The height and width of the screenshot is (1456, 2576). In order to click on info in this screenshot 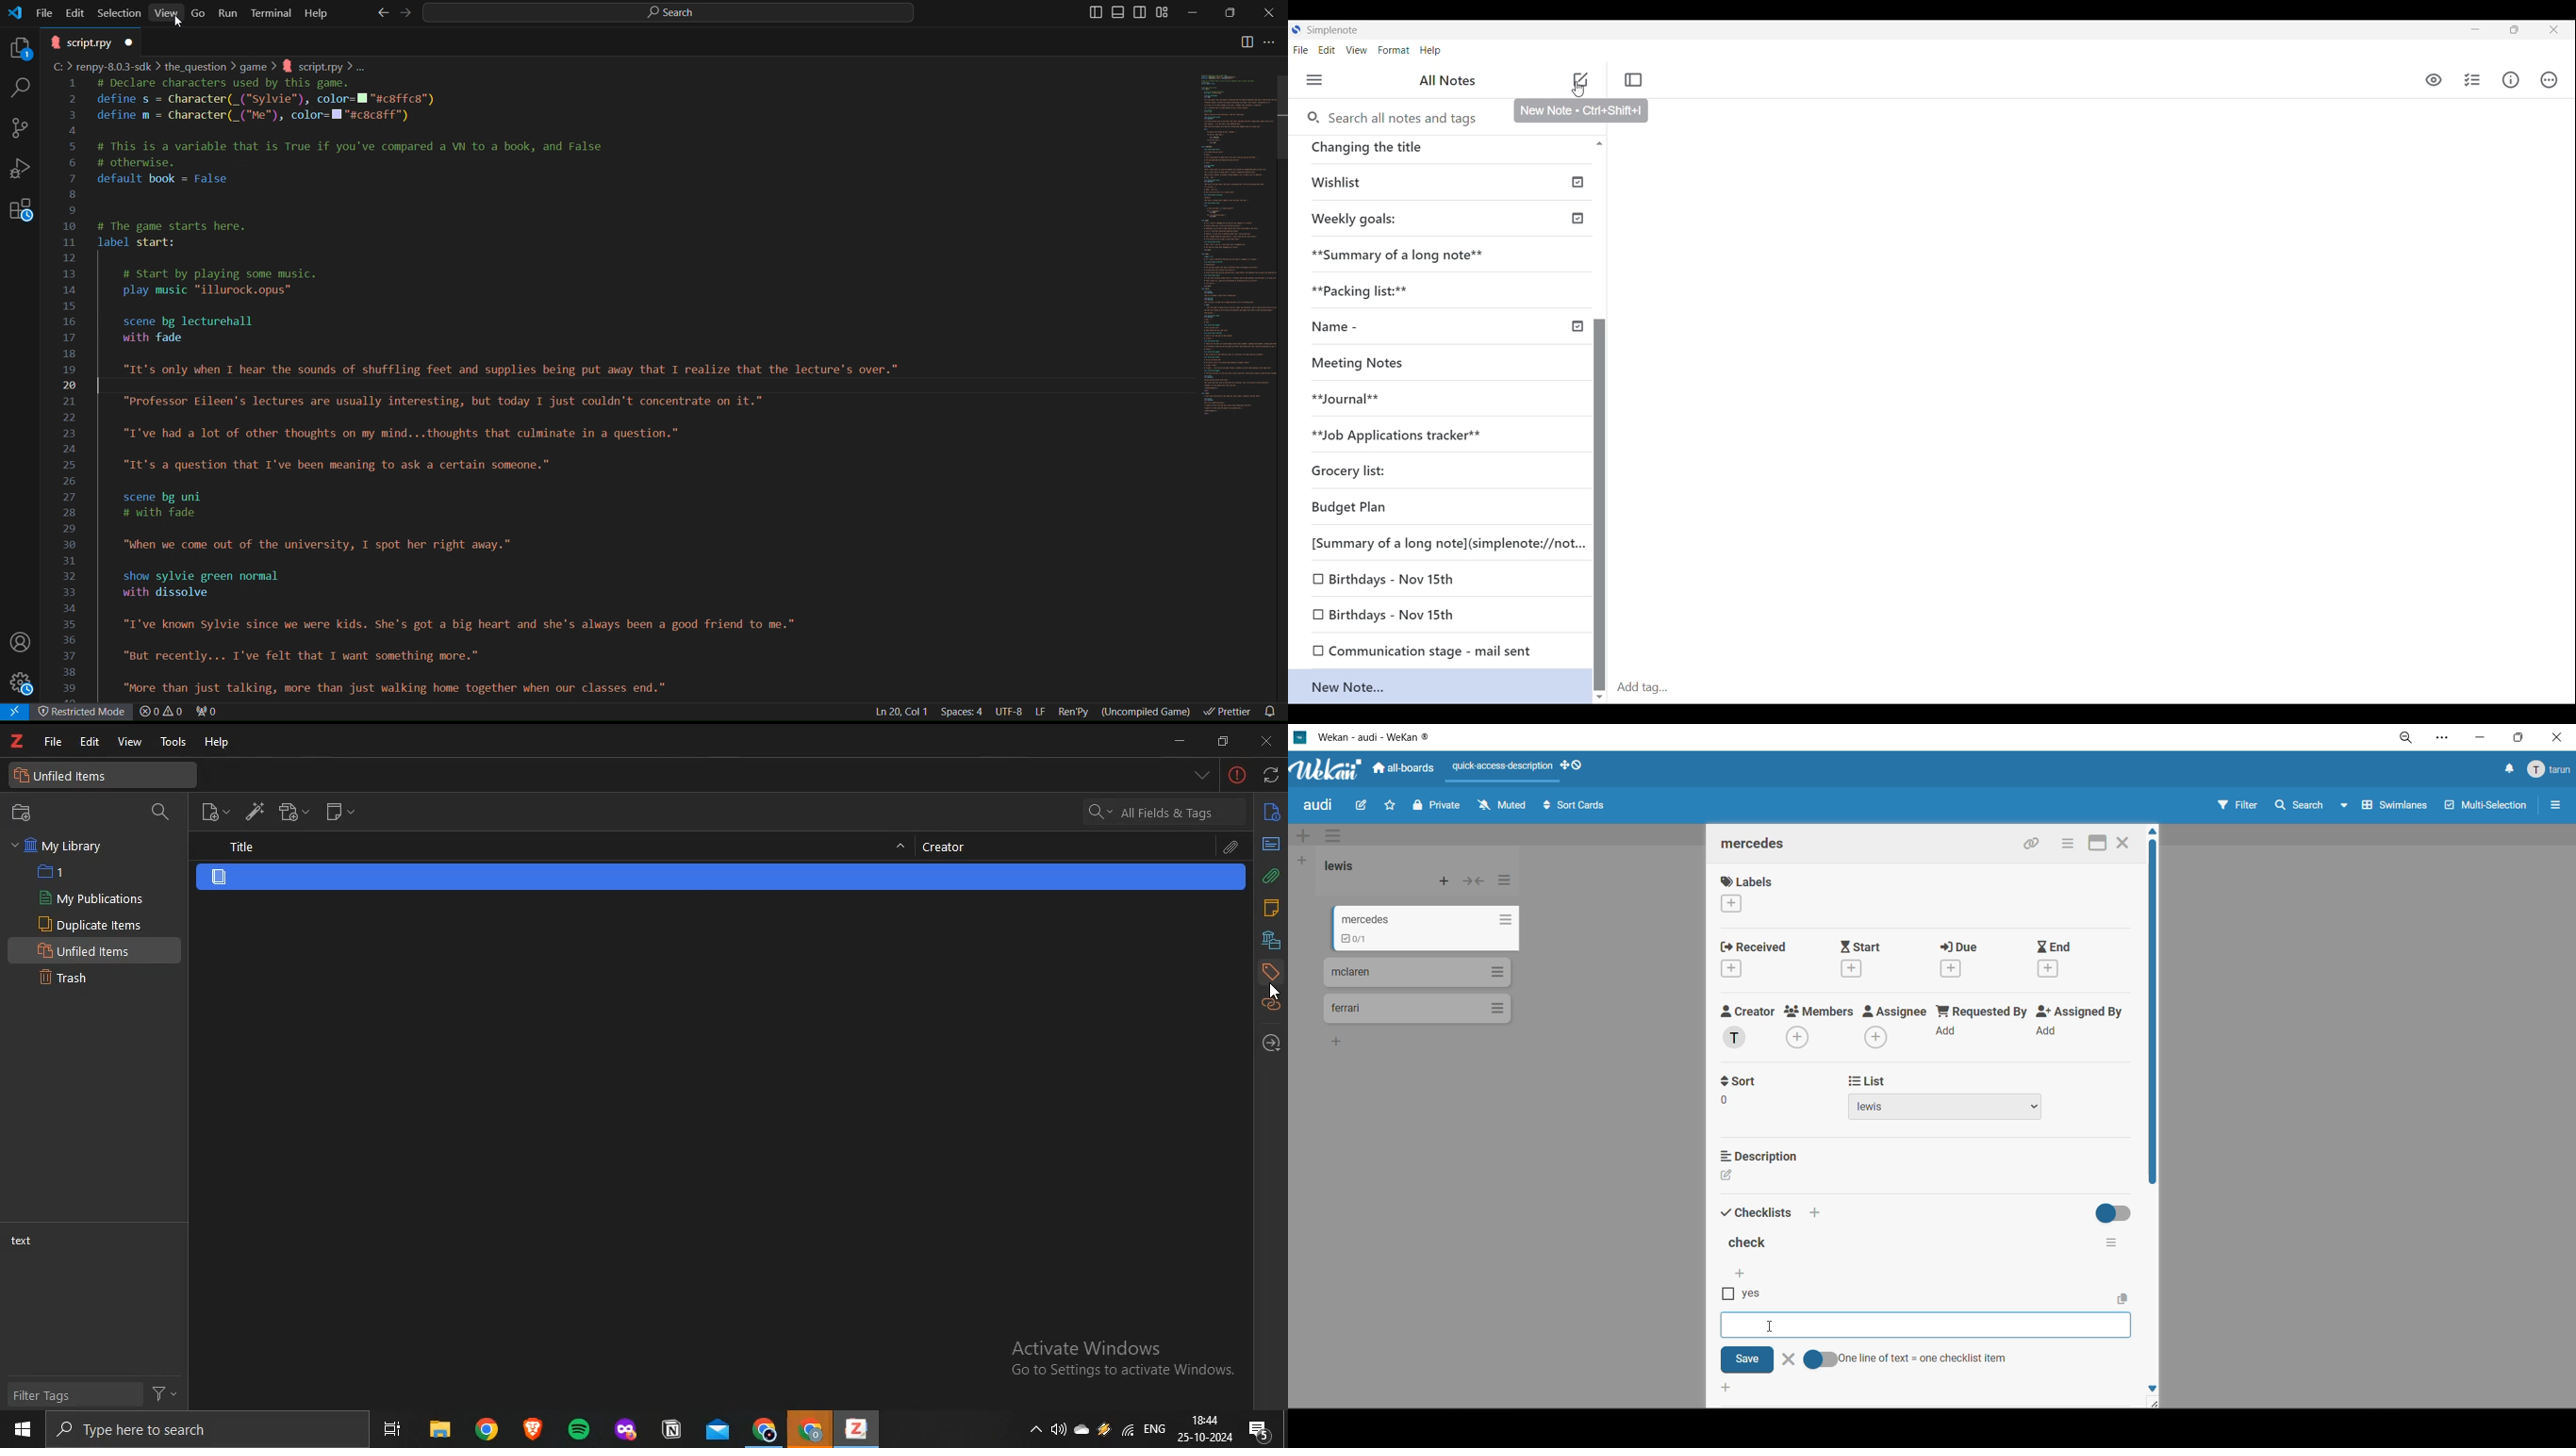, I will do `click(1273, 813)`.